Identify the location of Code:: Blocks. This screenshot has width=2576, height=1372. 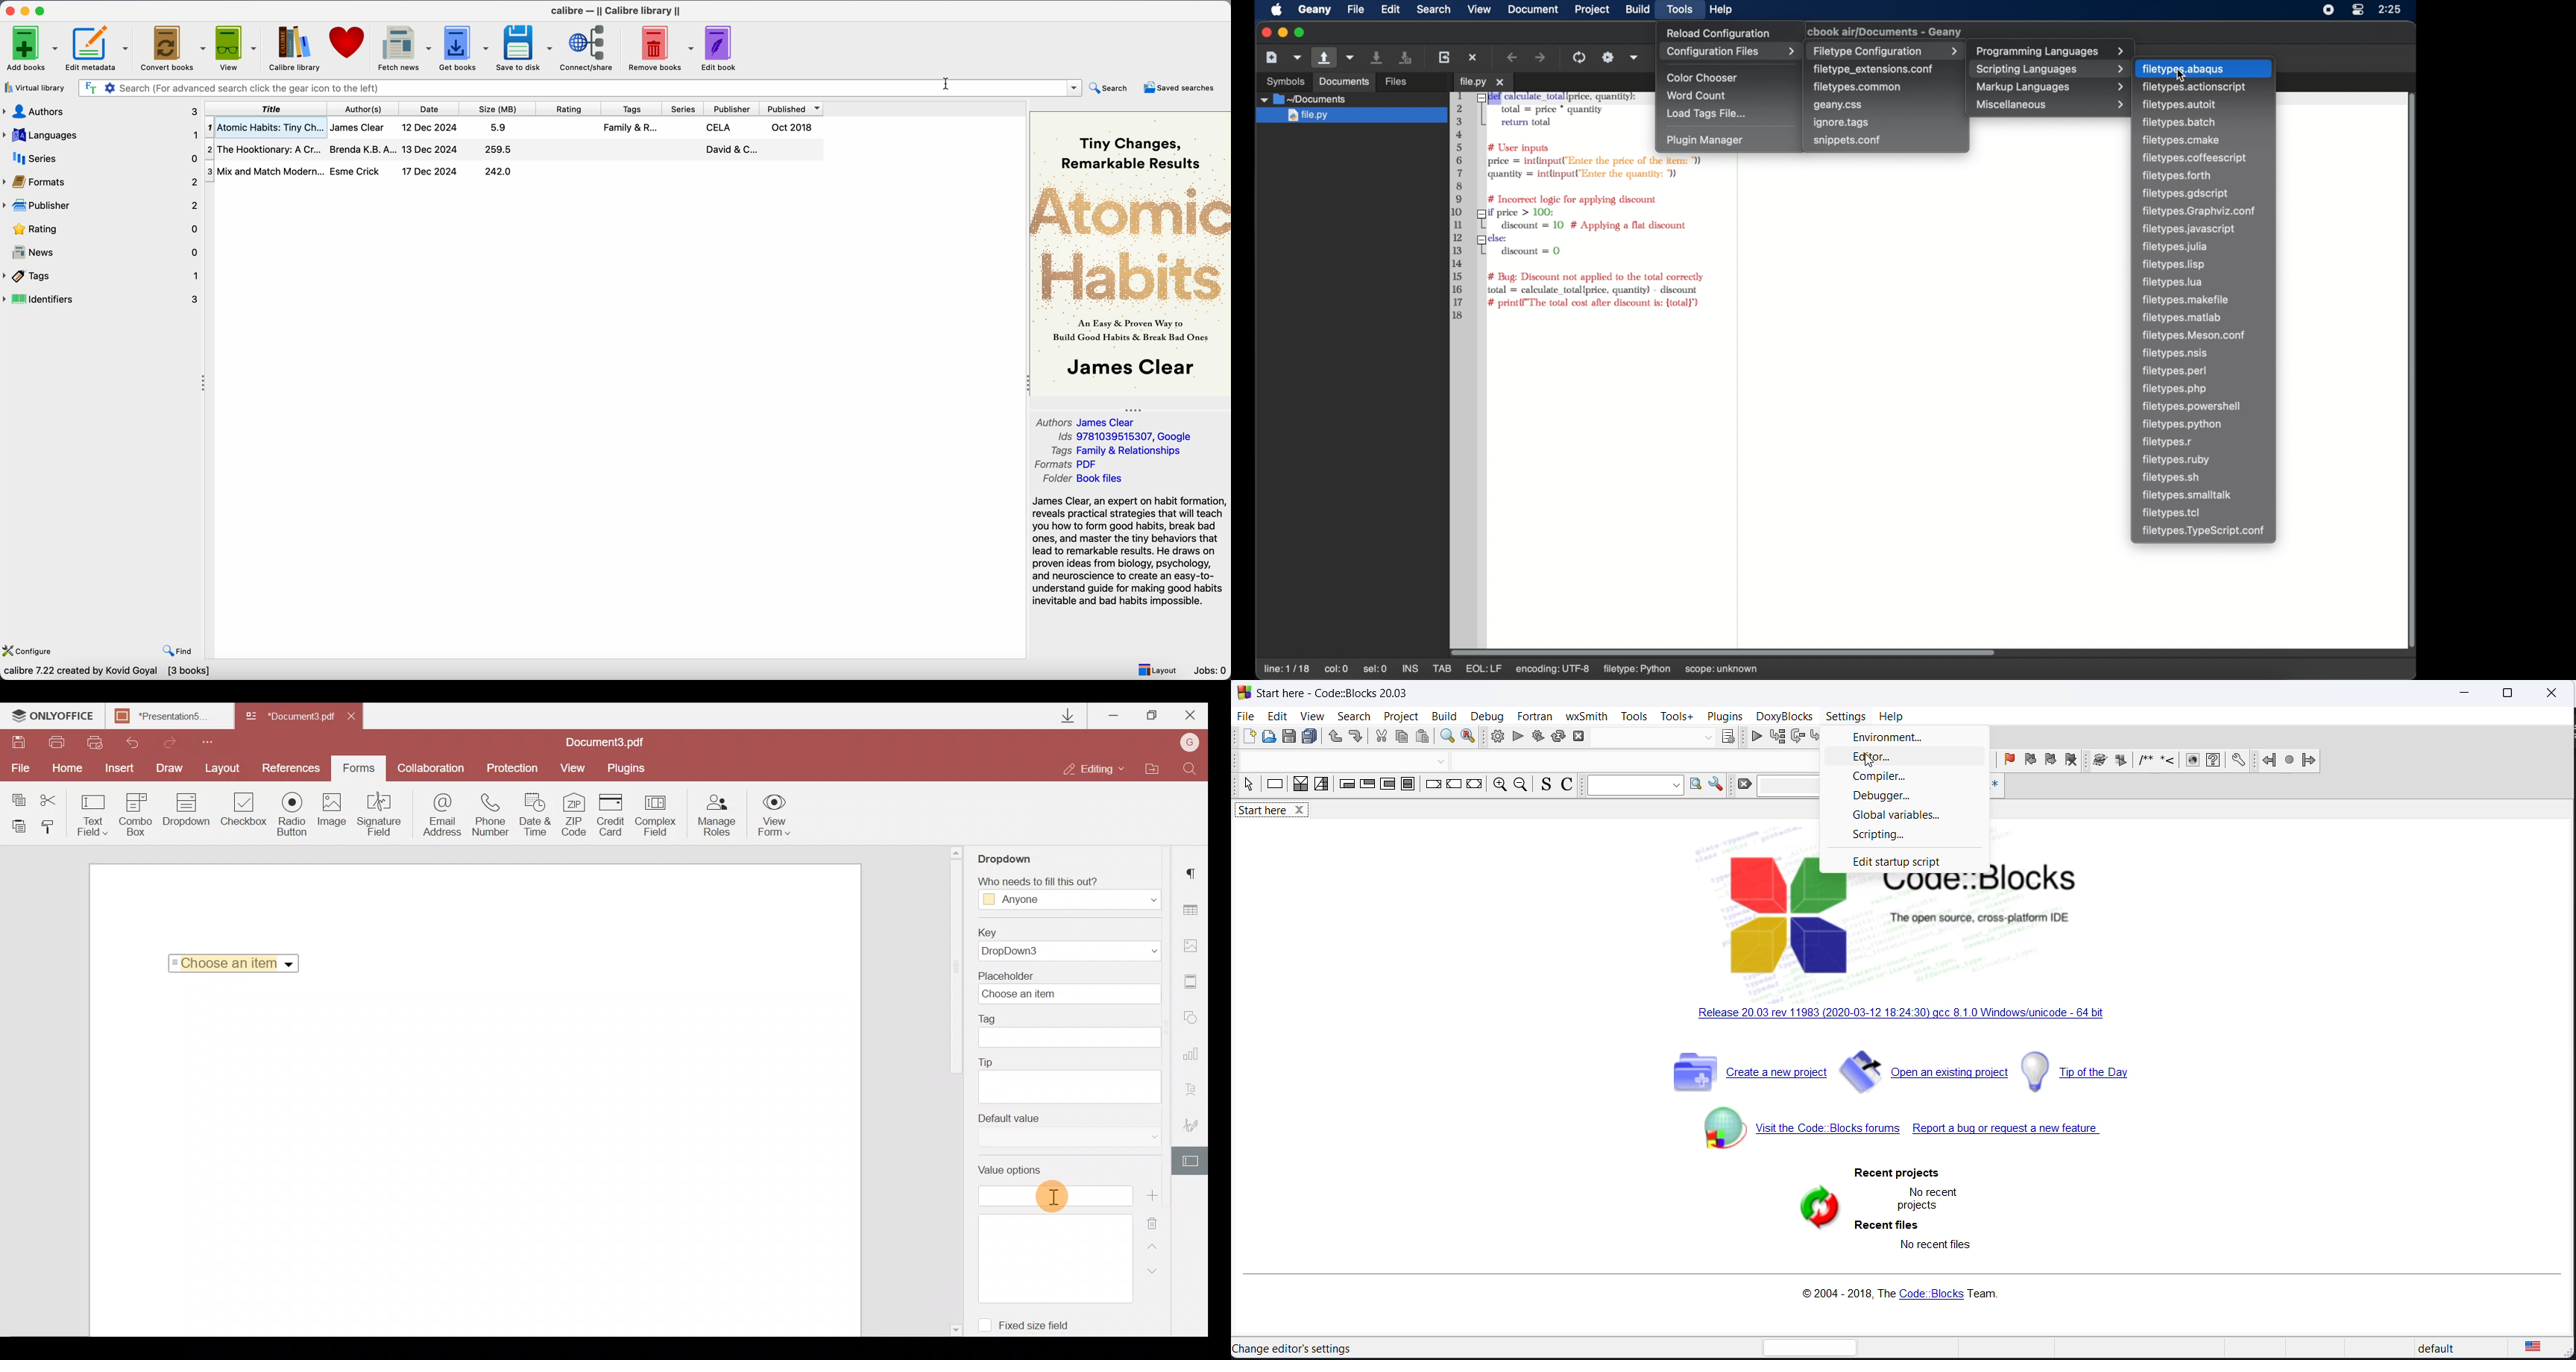
(1901, 923).